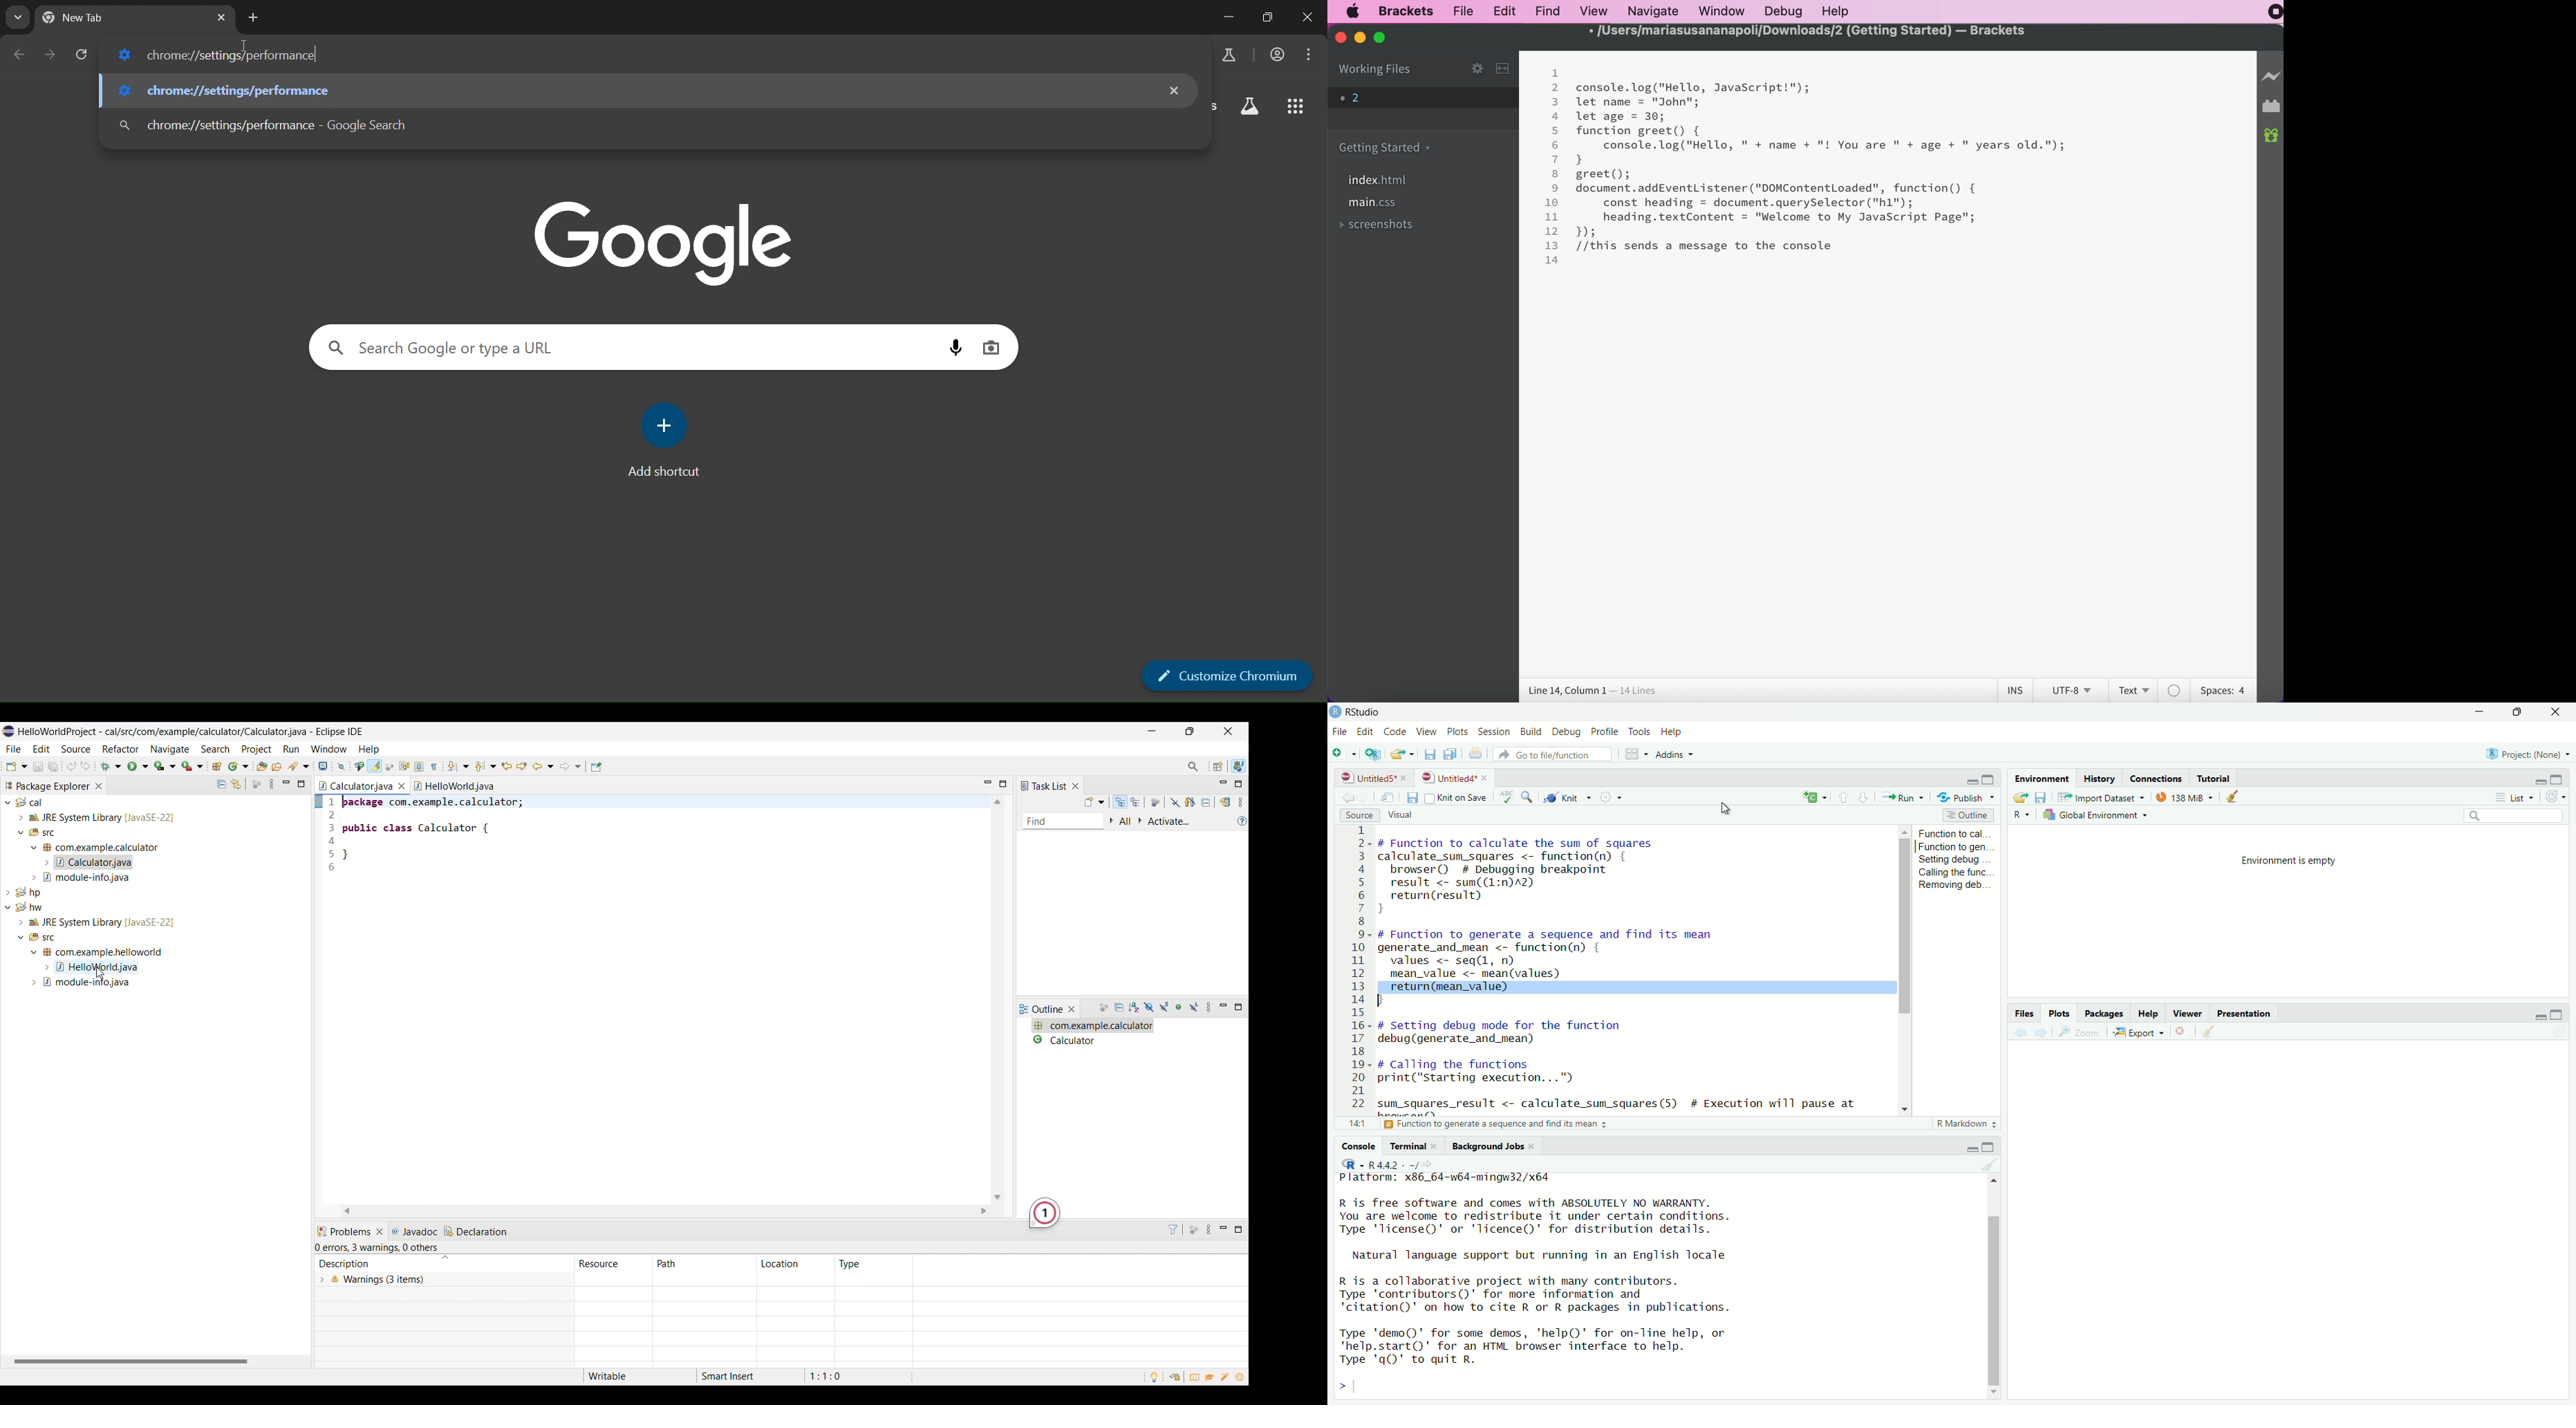 Image resolution: width=2576 pixels, height=1428 pixels. What do you see at coordinates (2062, 1013) in the screenshot?
I see `plots` at bounding box center [2062, 1013].